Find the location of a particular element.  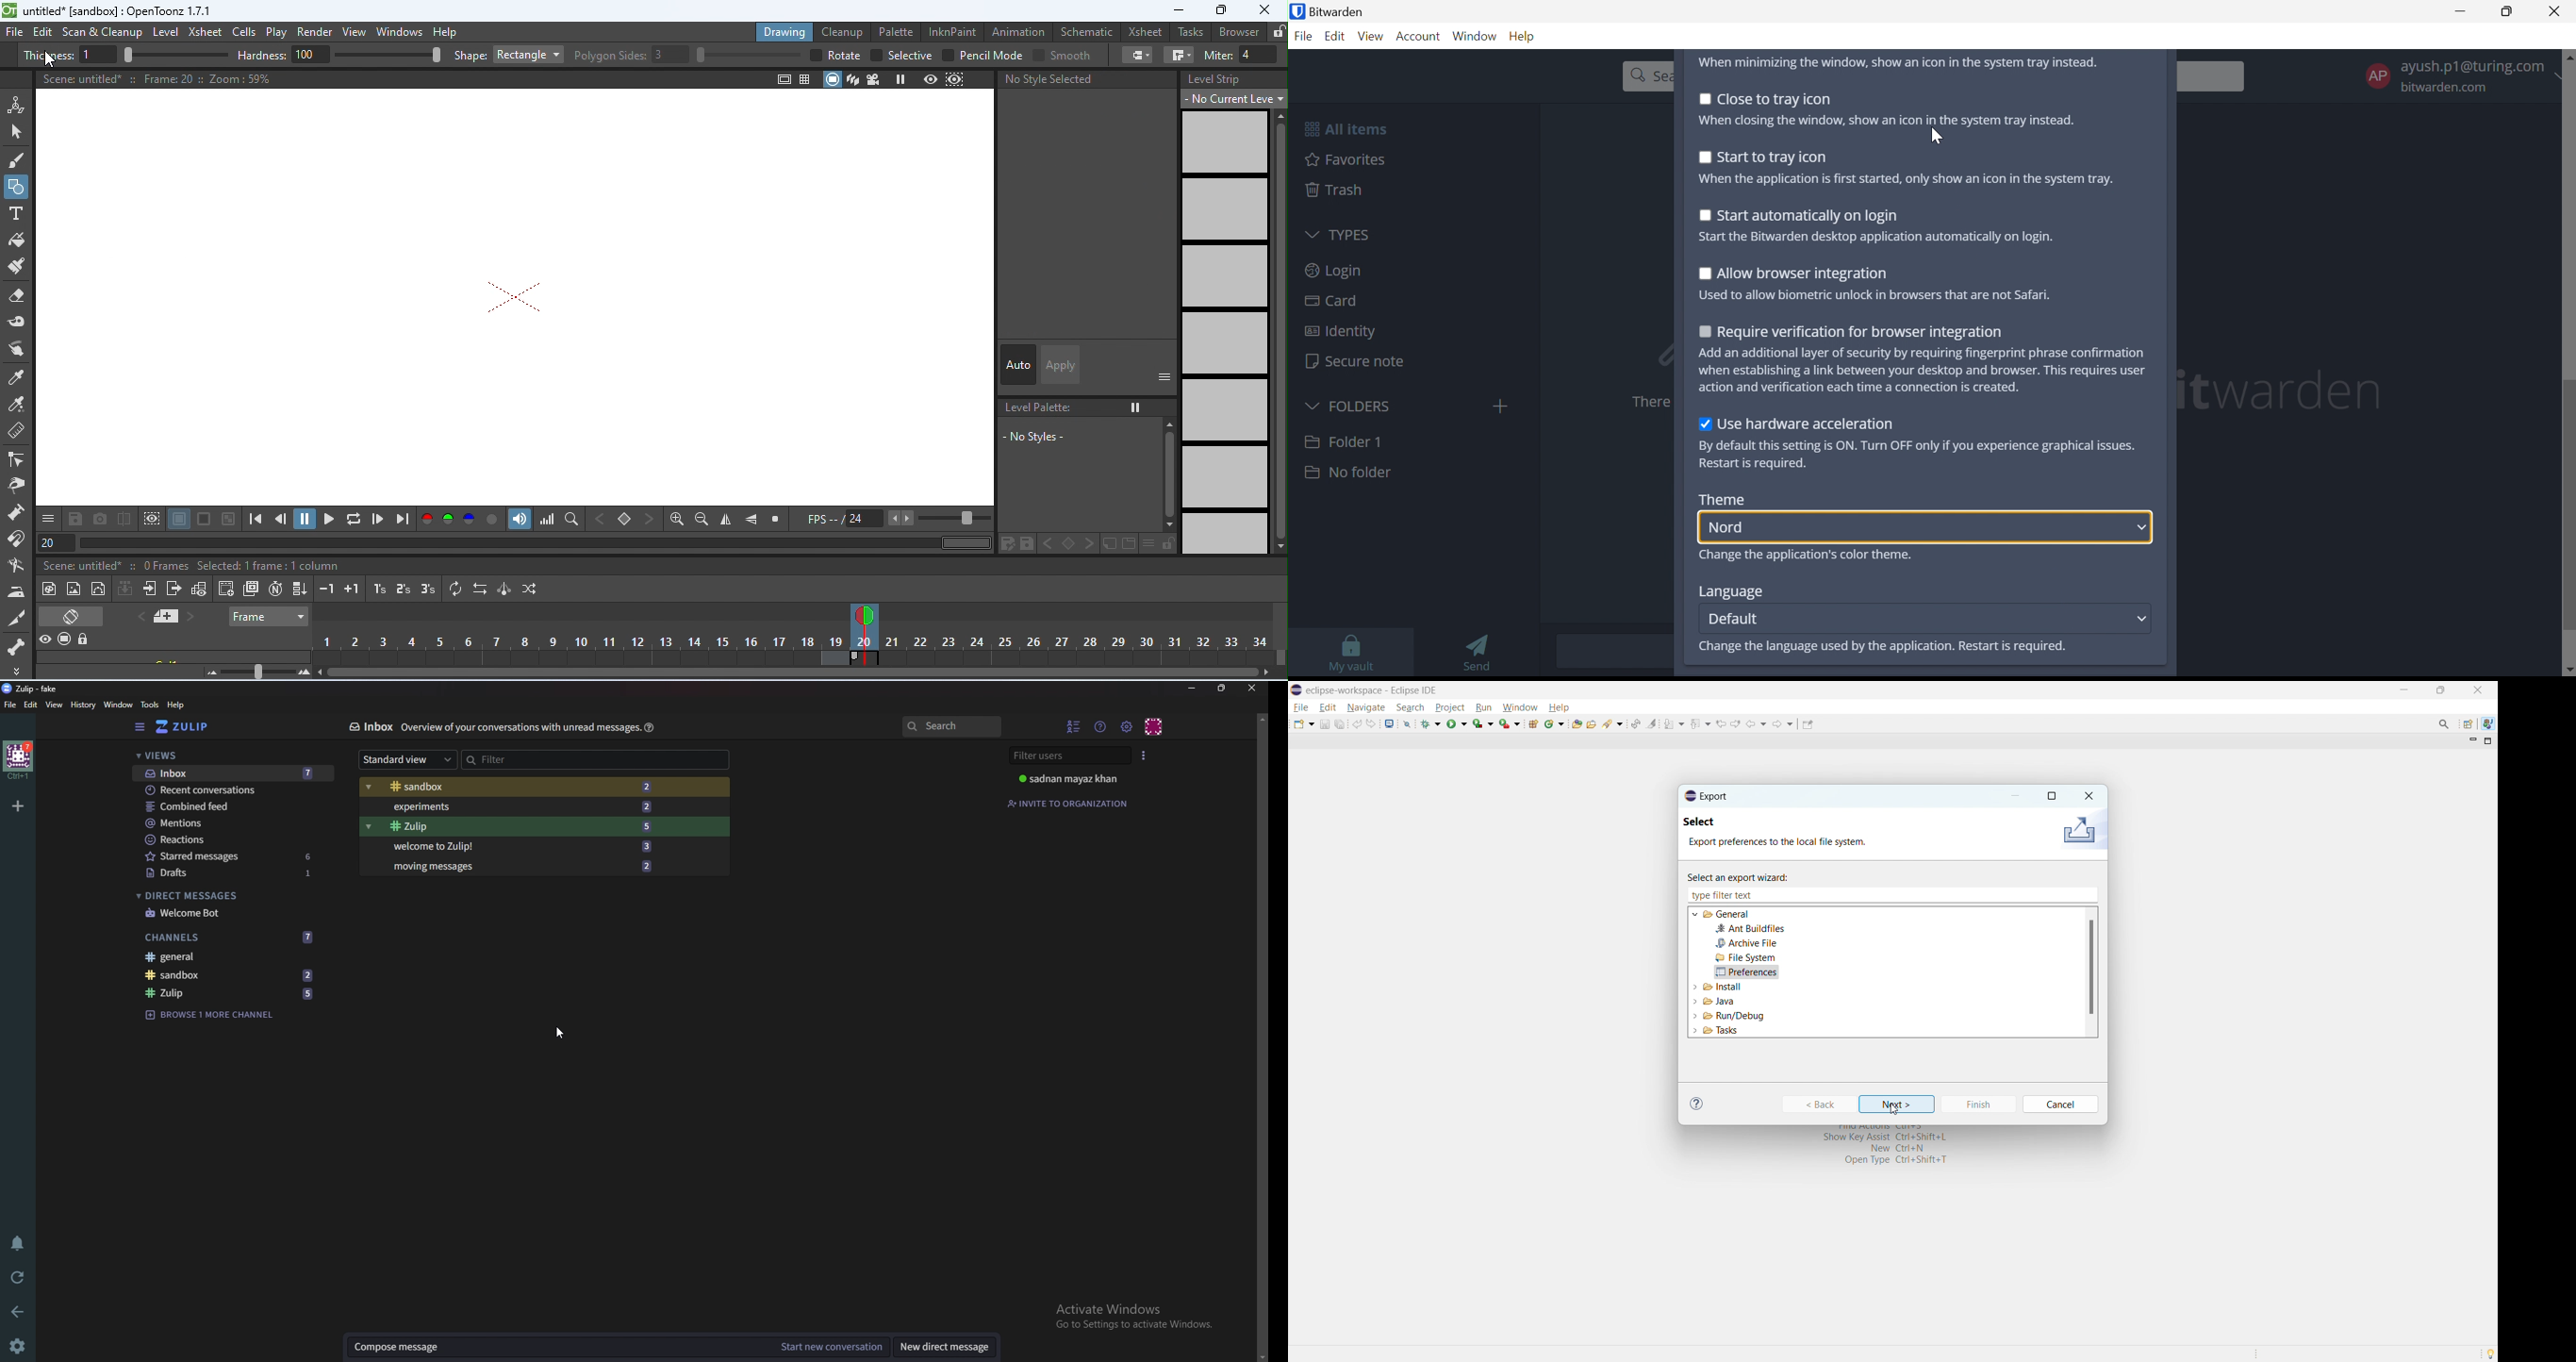

Close is located at coordinates (2557, 11).